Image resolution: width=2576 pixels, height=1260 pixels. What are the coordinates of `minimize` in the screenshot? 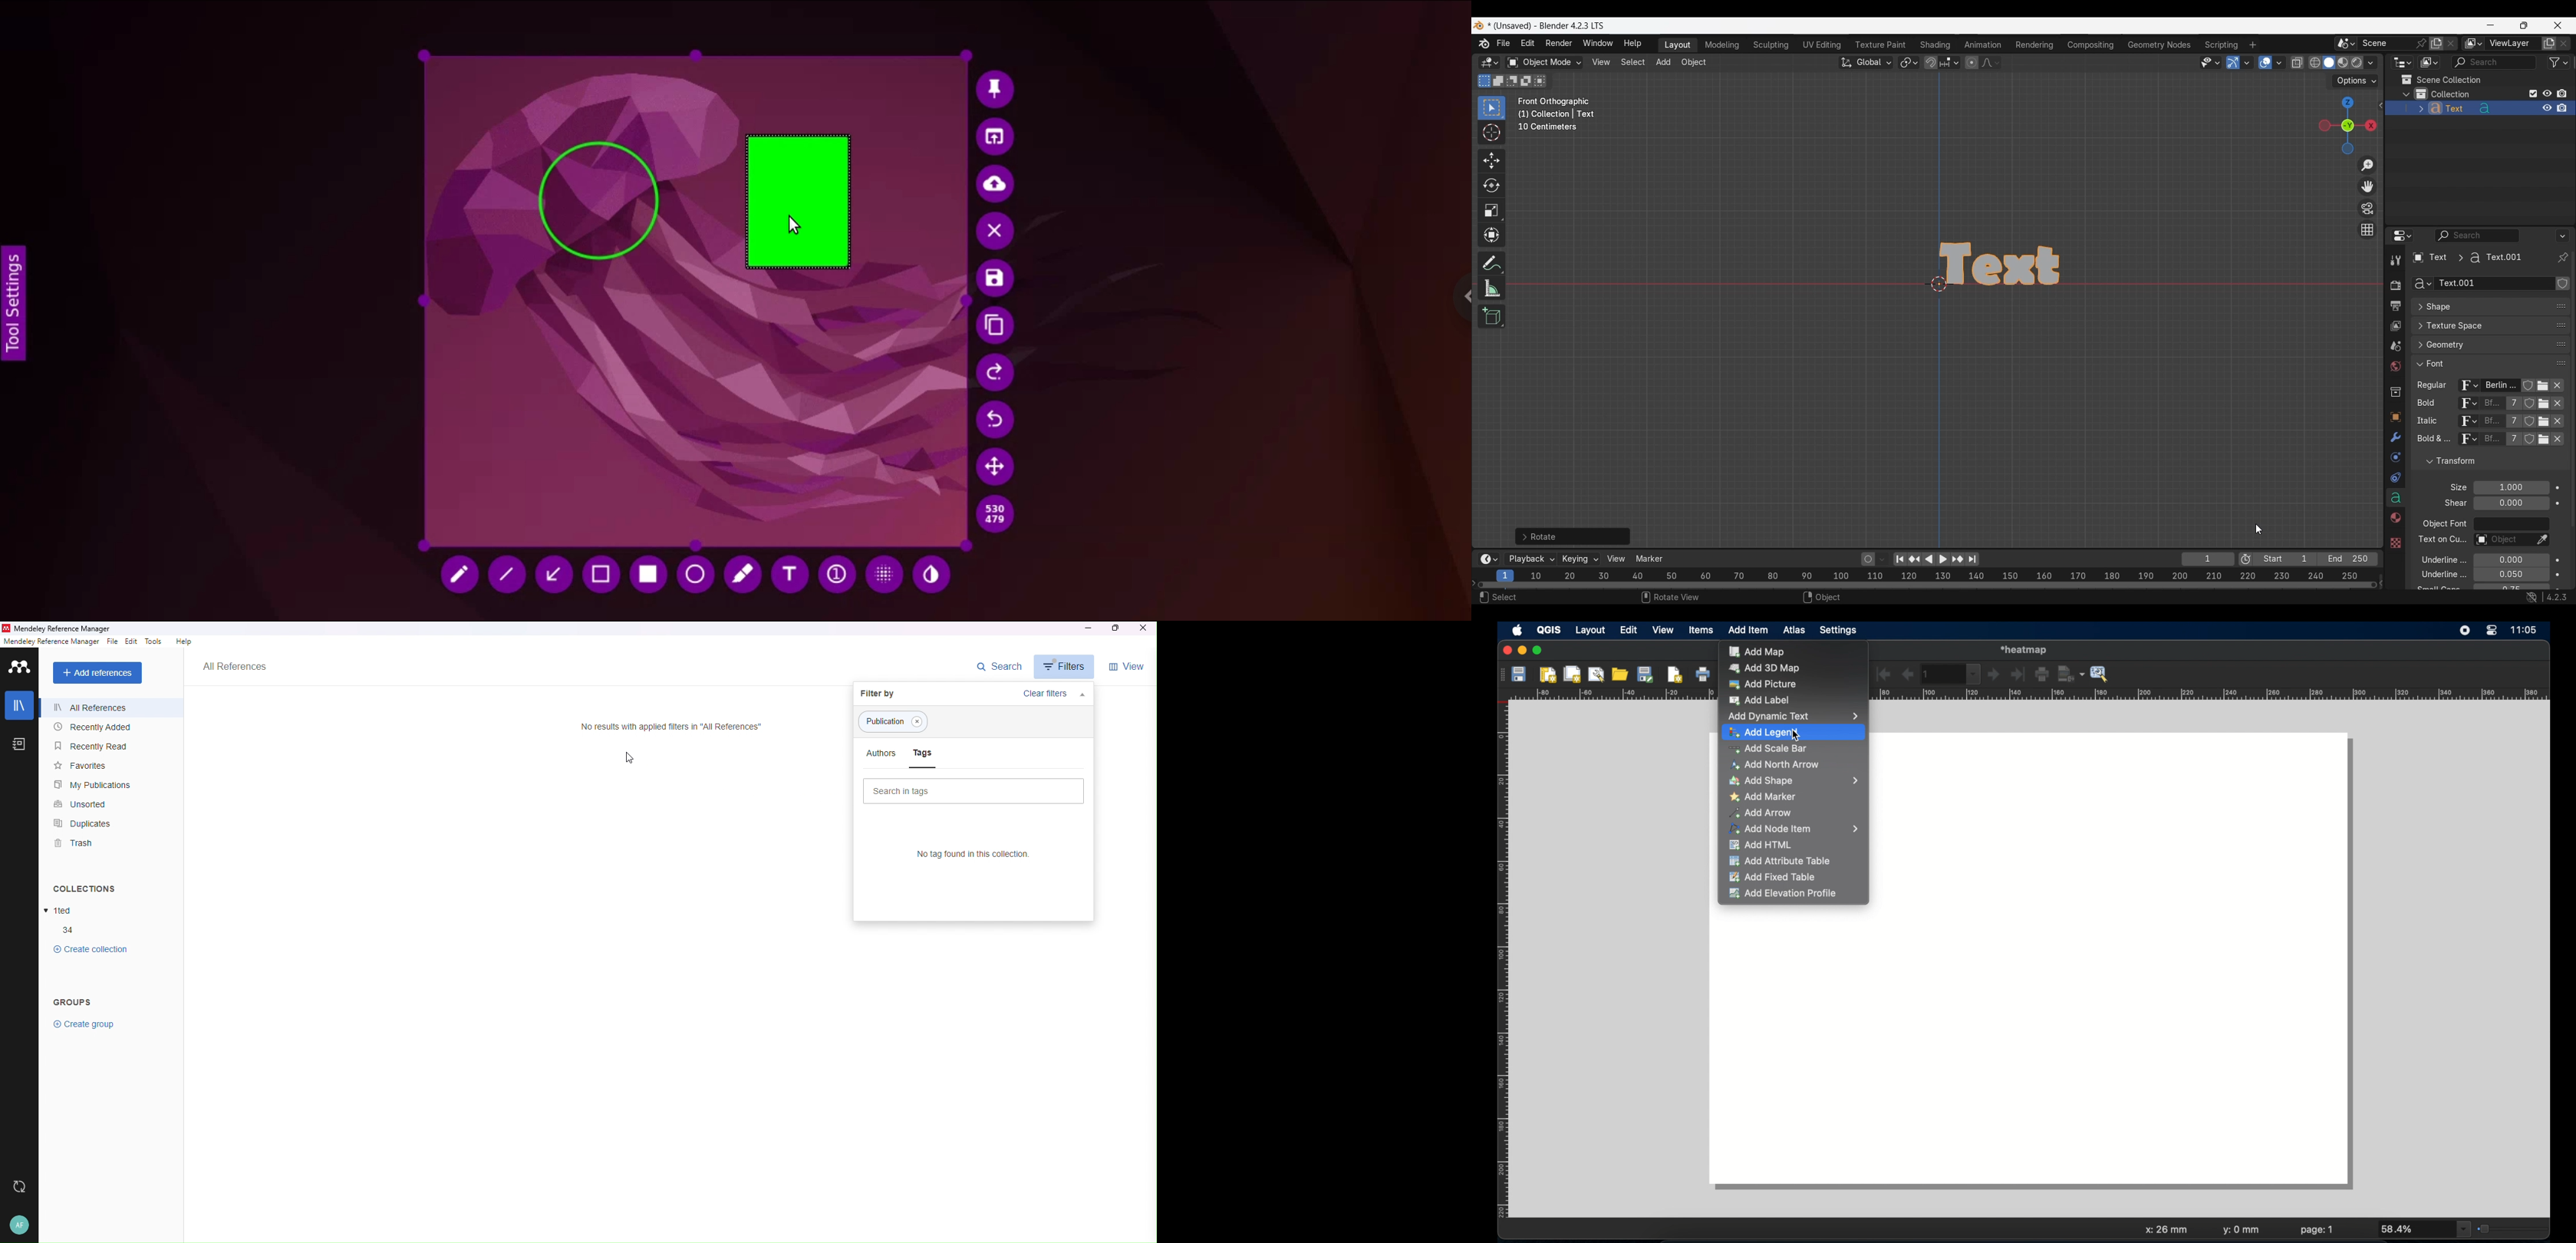 It's located at (1523, 651).